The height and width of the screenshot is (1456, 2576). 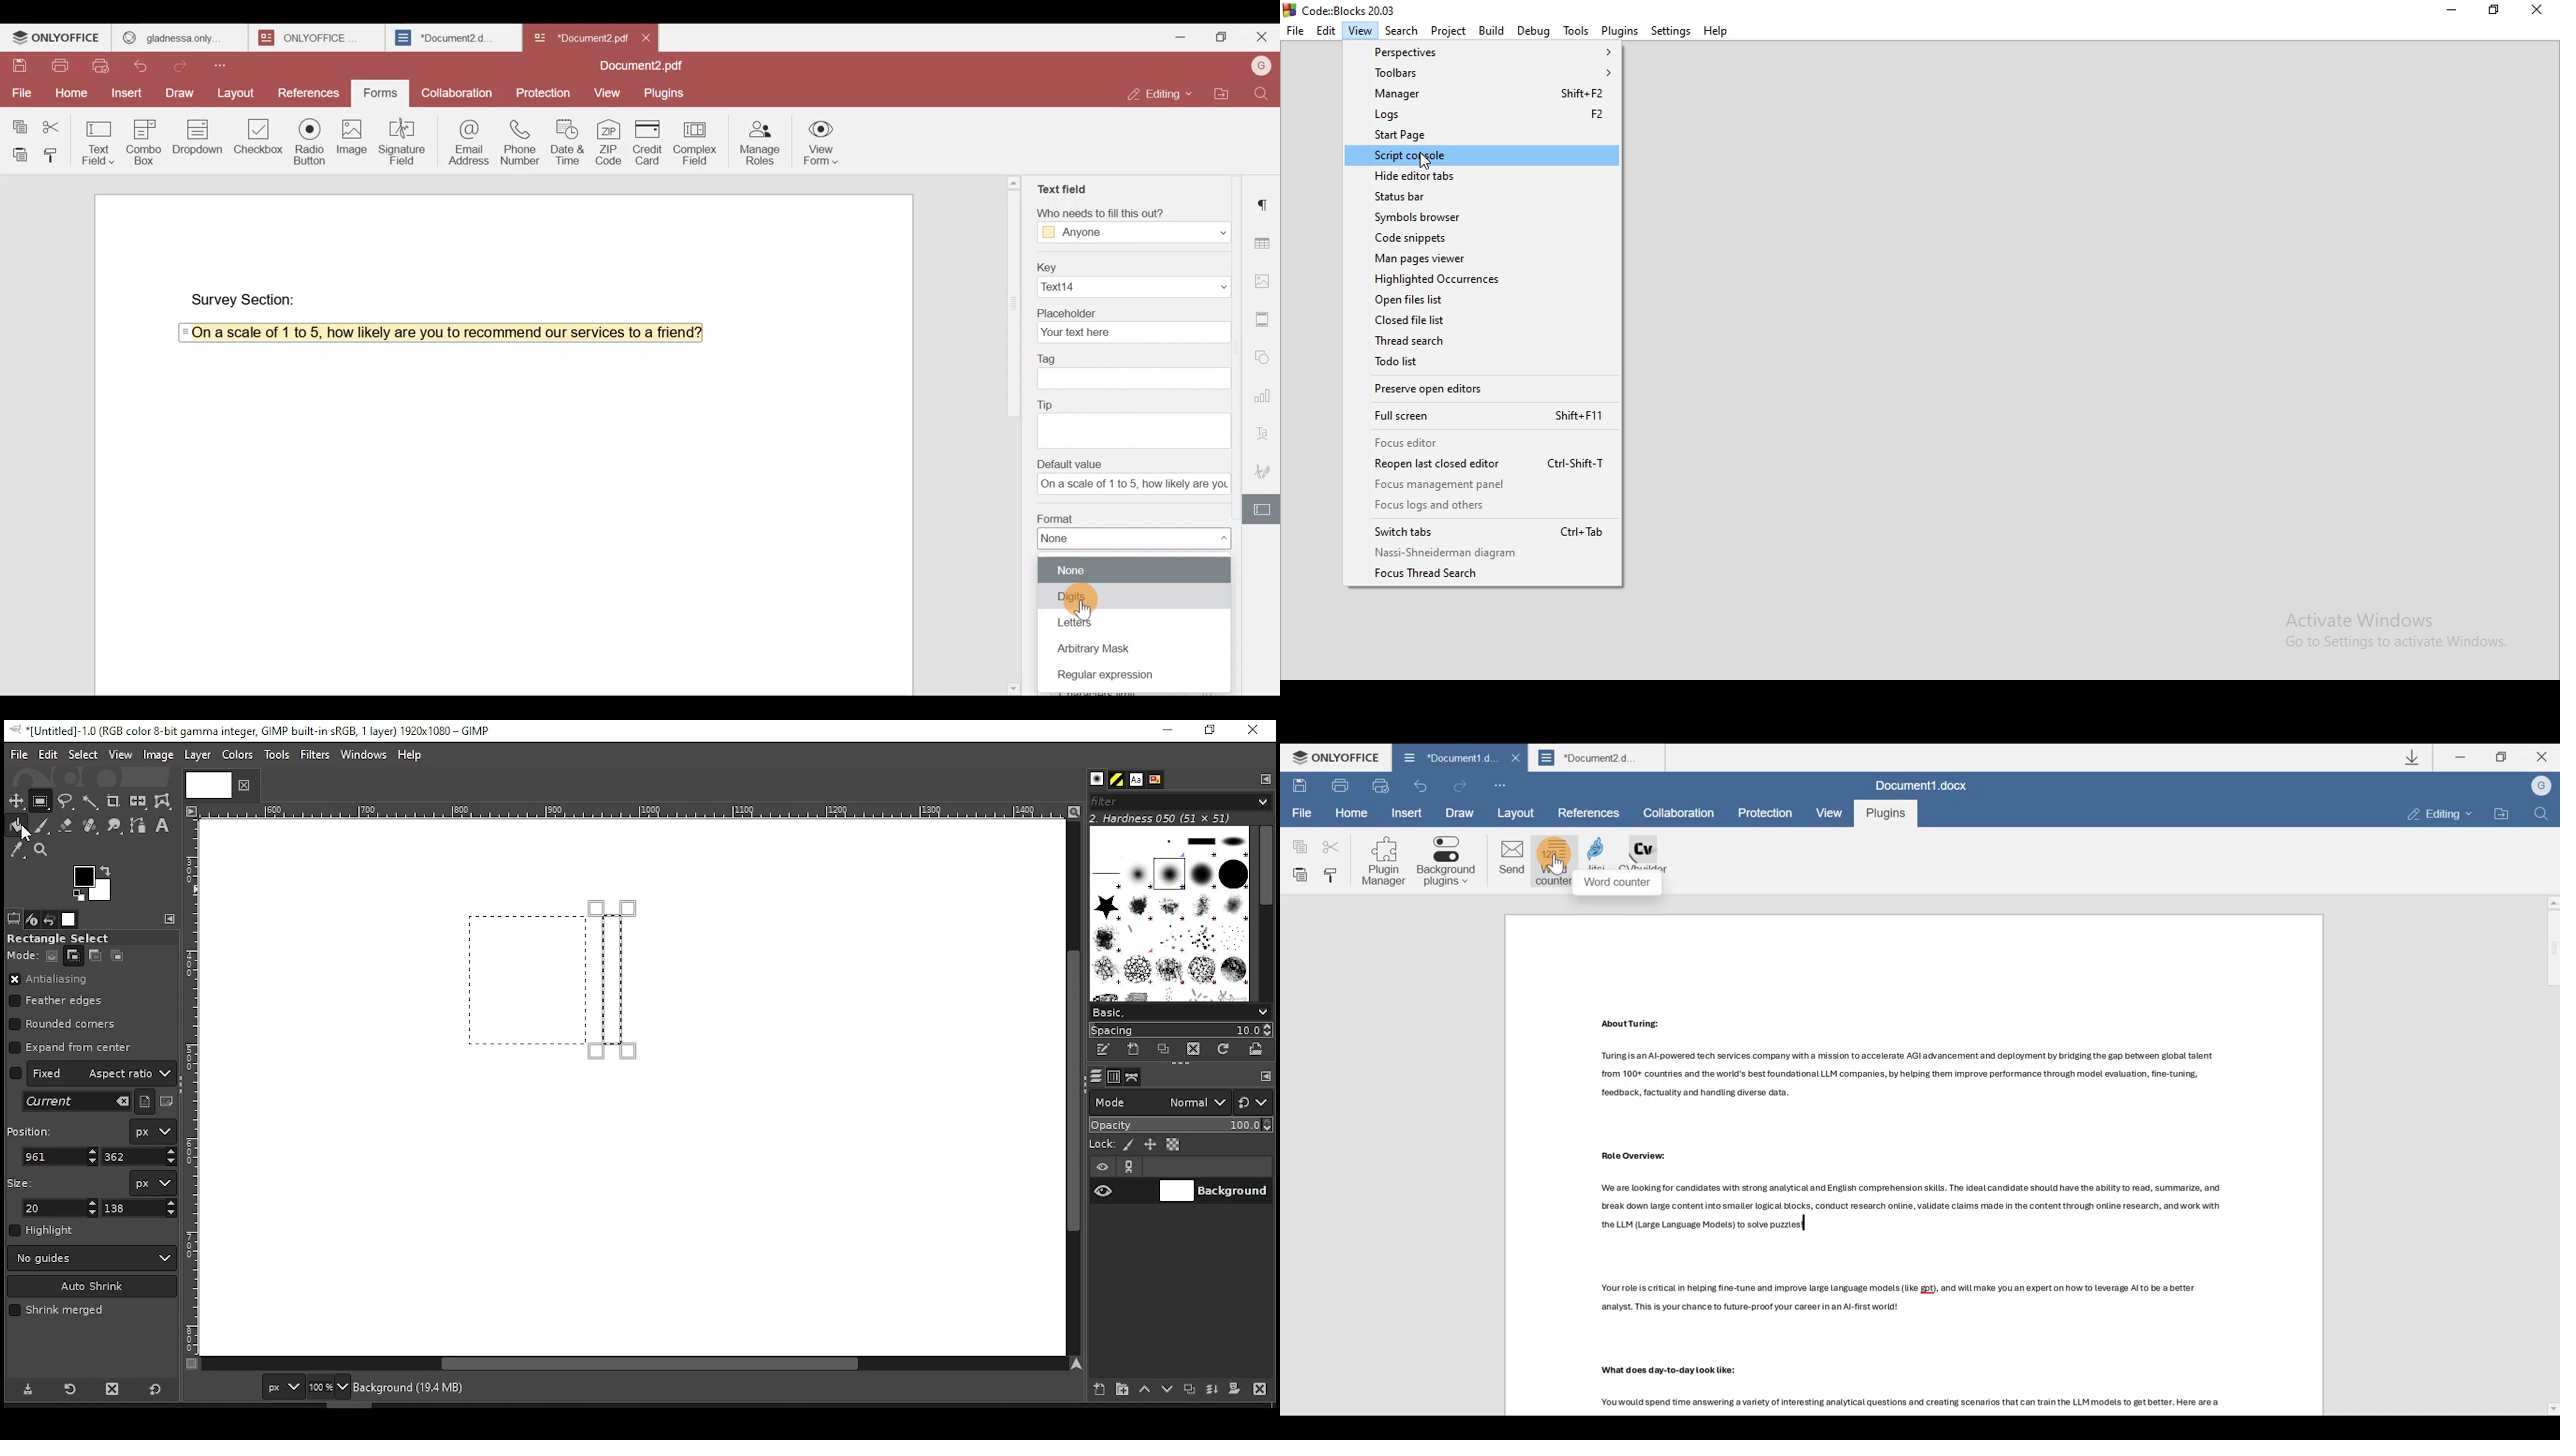 I want to click on Role Overview:

‘We are looking for candidates with strong analytical and English comprehension skills. The ideal candidate should have the ability to read, summarize, and
pra am oe sar gent otc ms iis lc te Ban 1g ear, ert
ne Lrg Longuage ios o steps], so click(x=1909, y=1193).